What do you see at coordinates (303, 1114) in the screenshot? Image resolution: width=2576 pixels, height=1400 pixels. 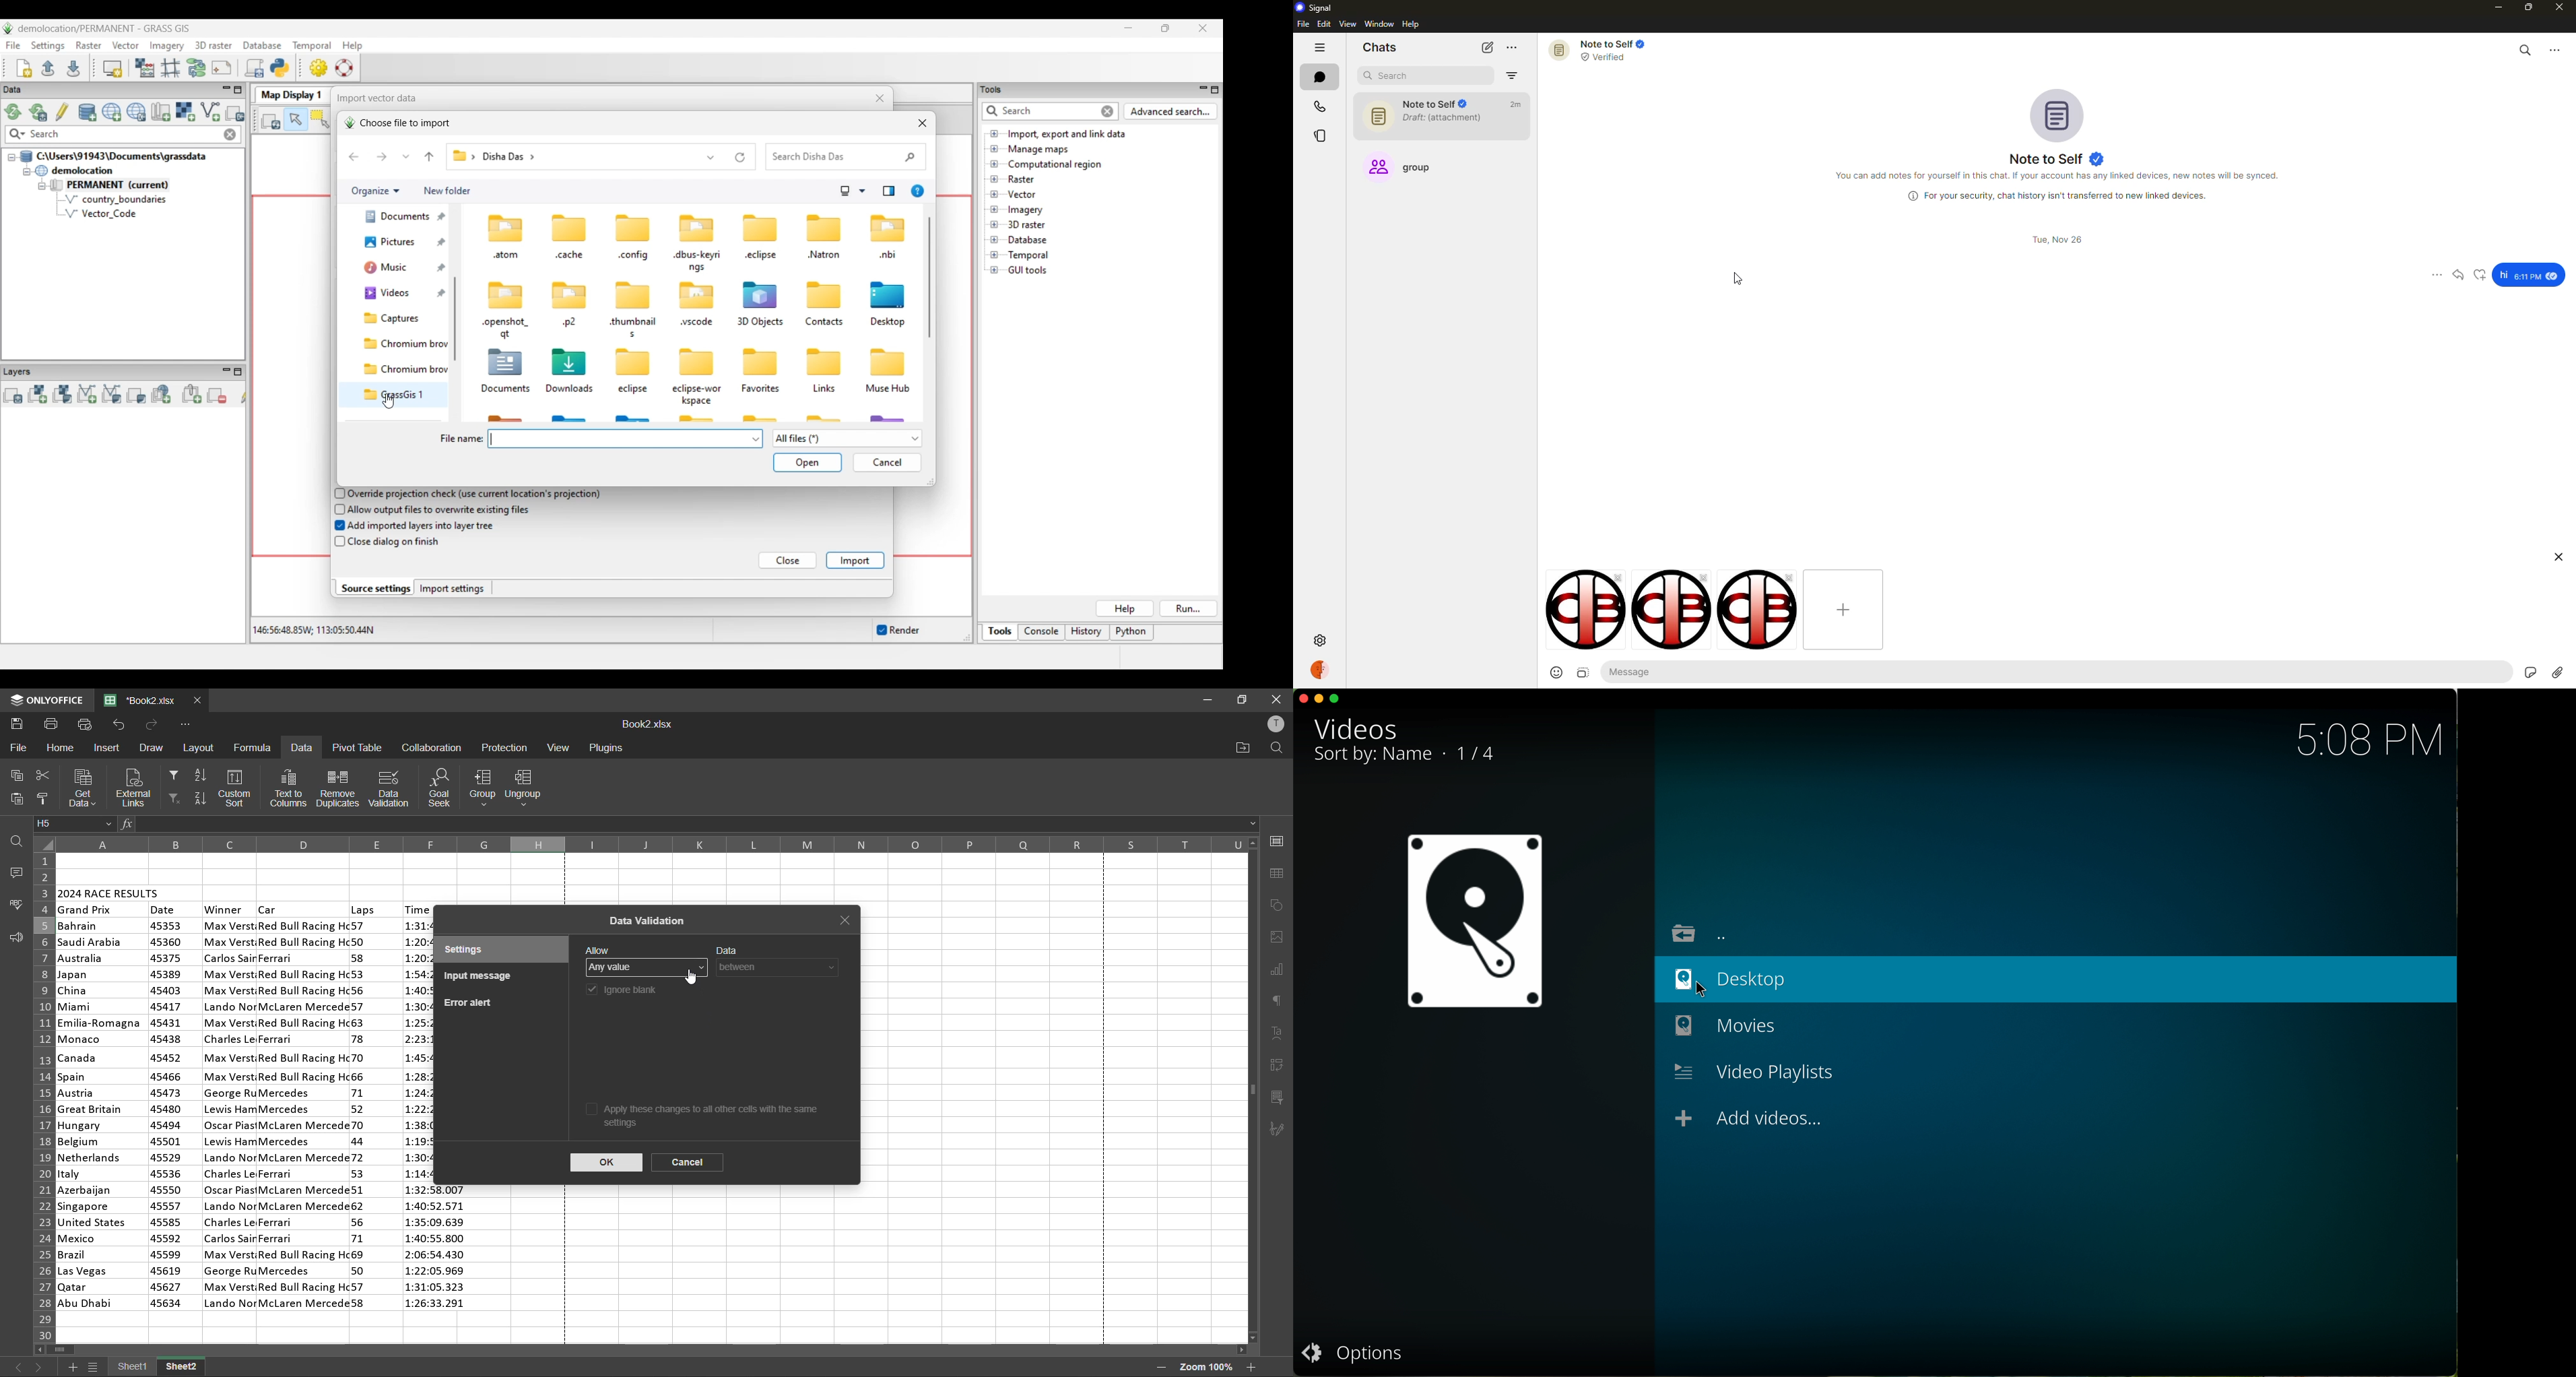 I see `car` at bounding box center [303, 1114].